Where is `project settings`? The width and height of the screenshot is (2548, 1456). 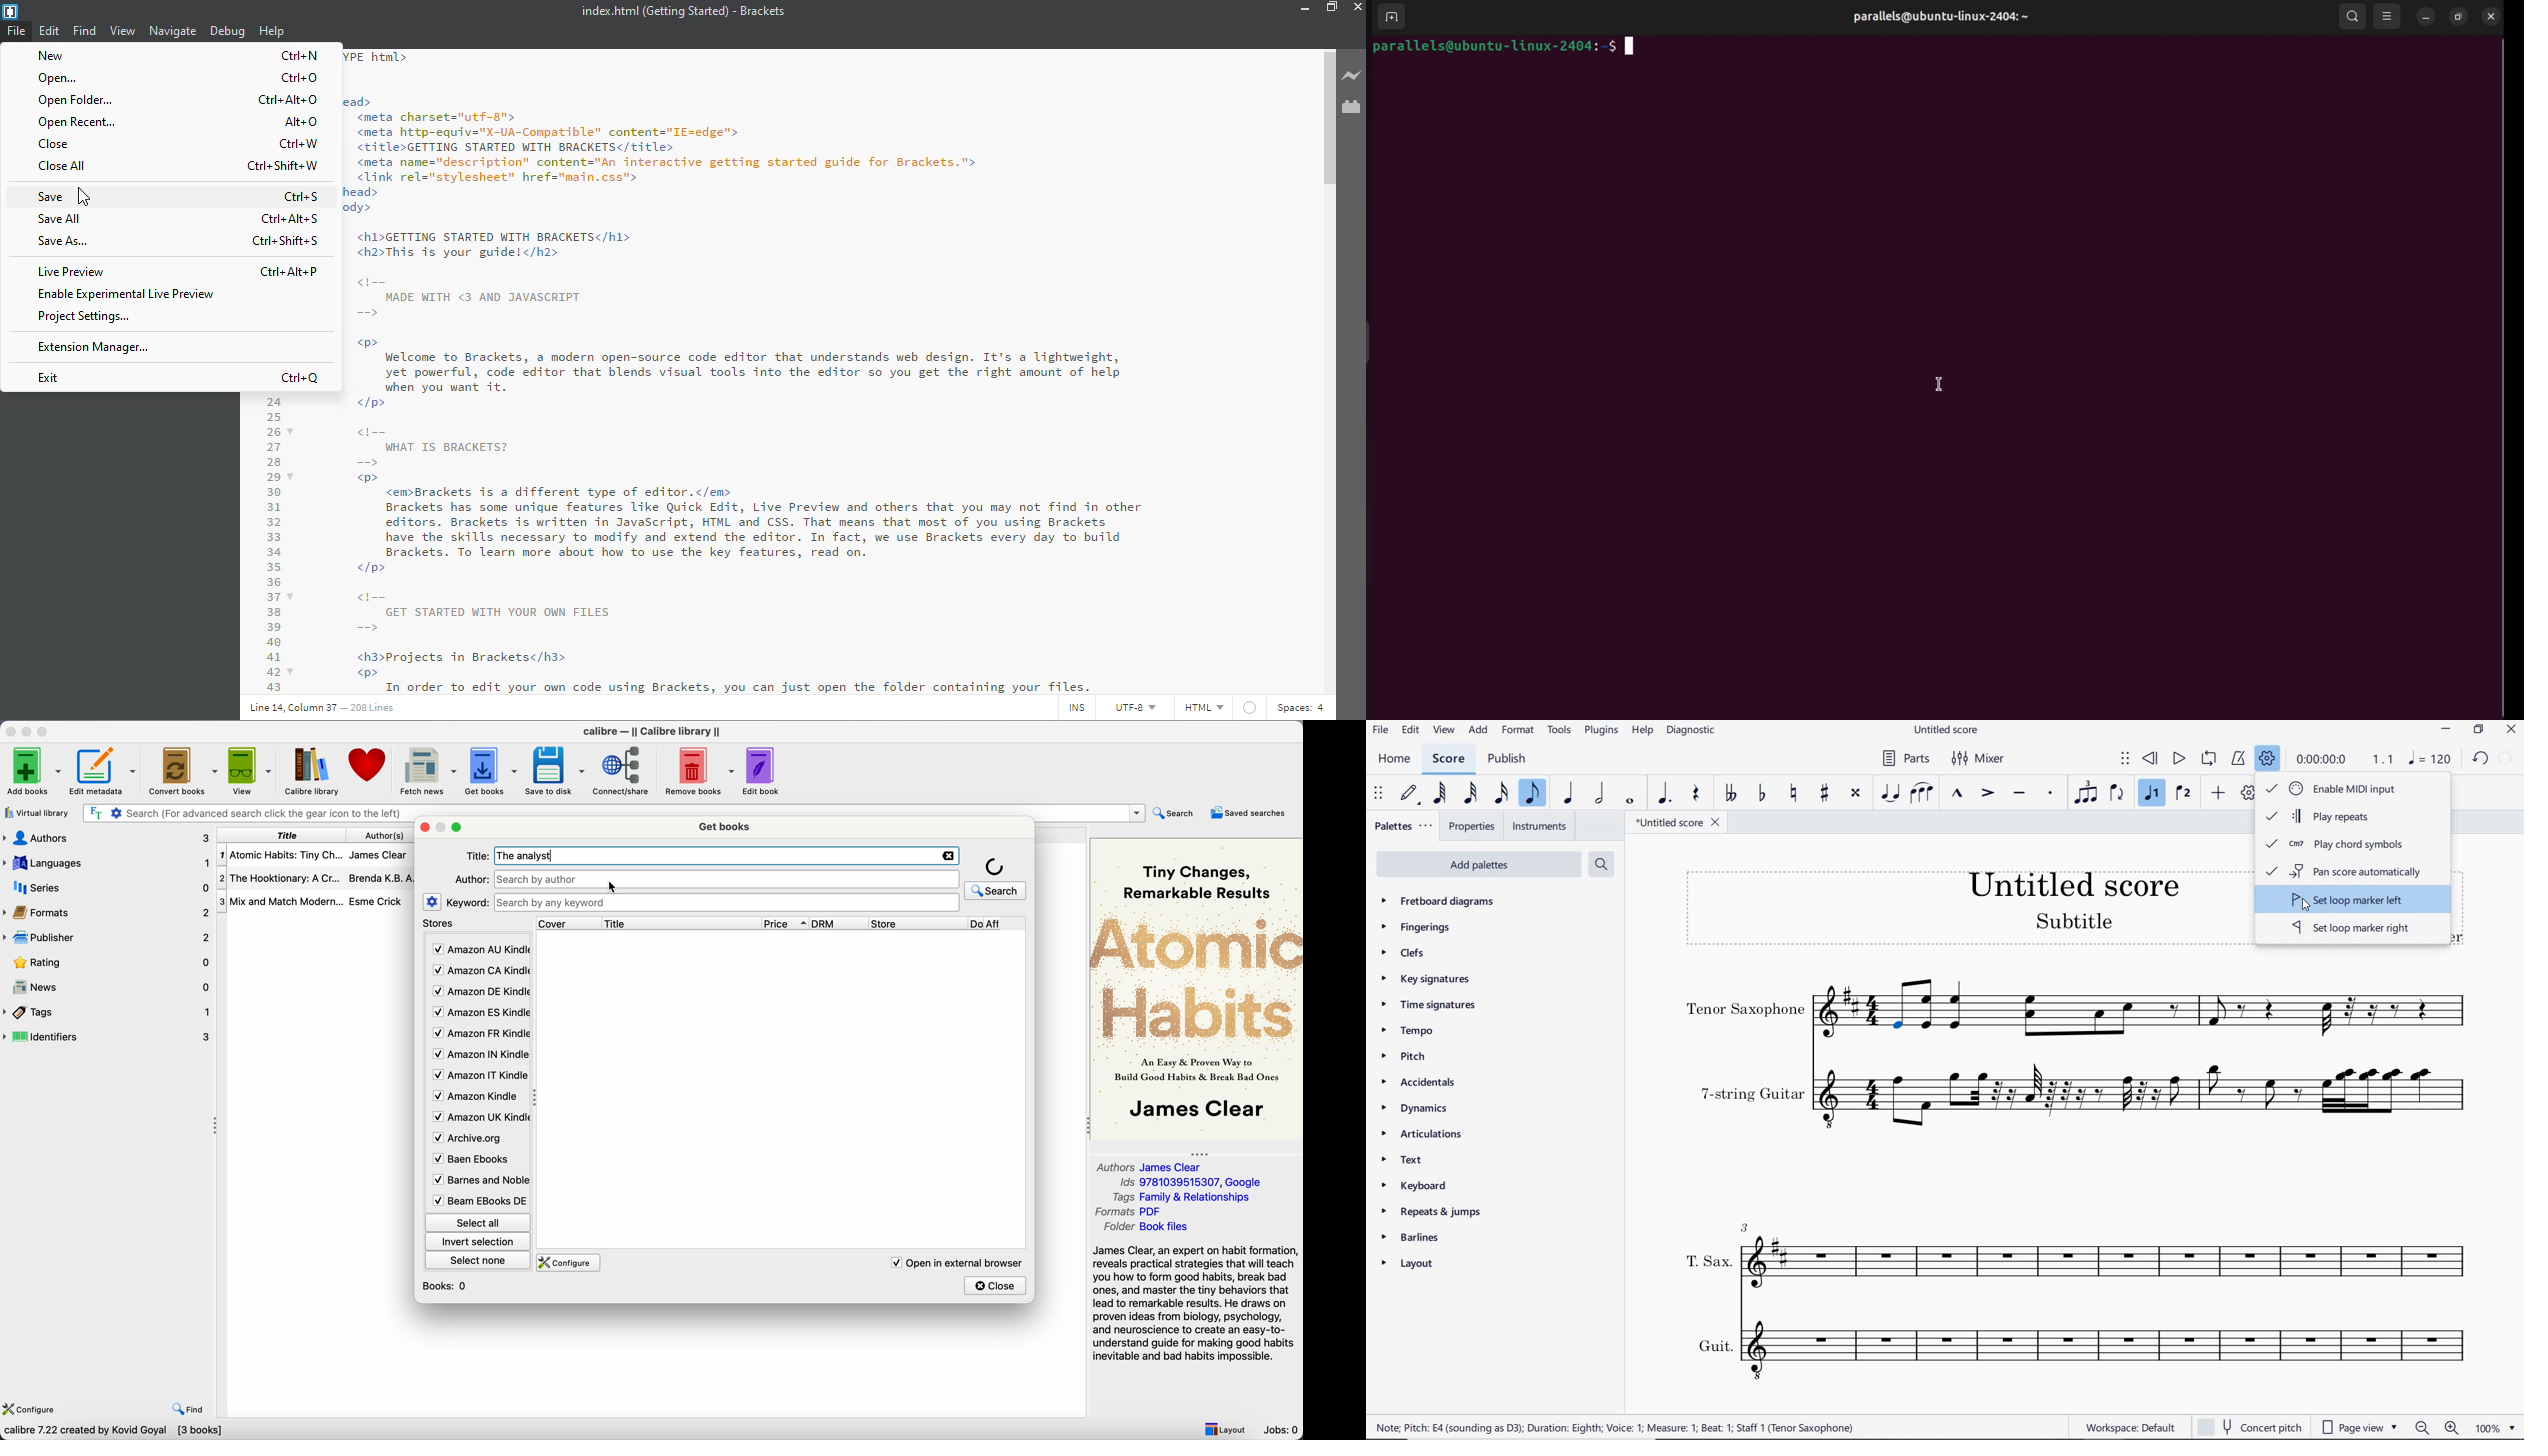
project settings is located at coordinates (90, 316).